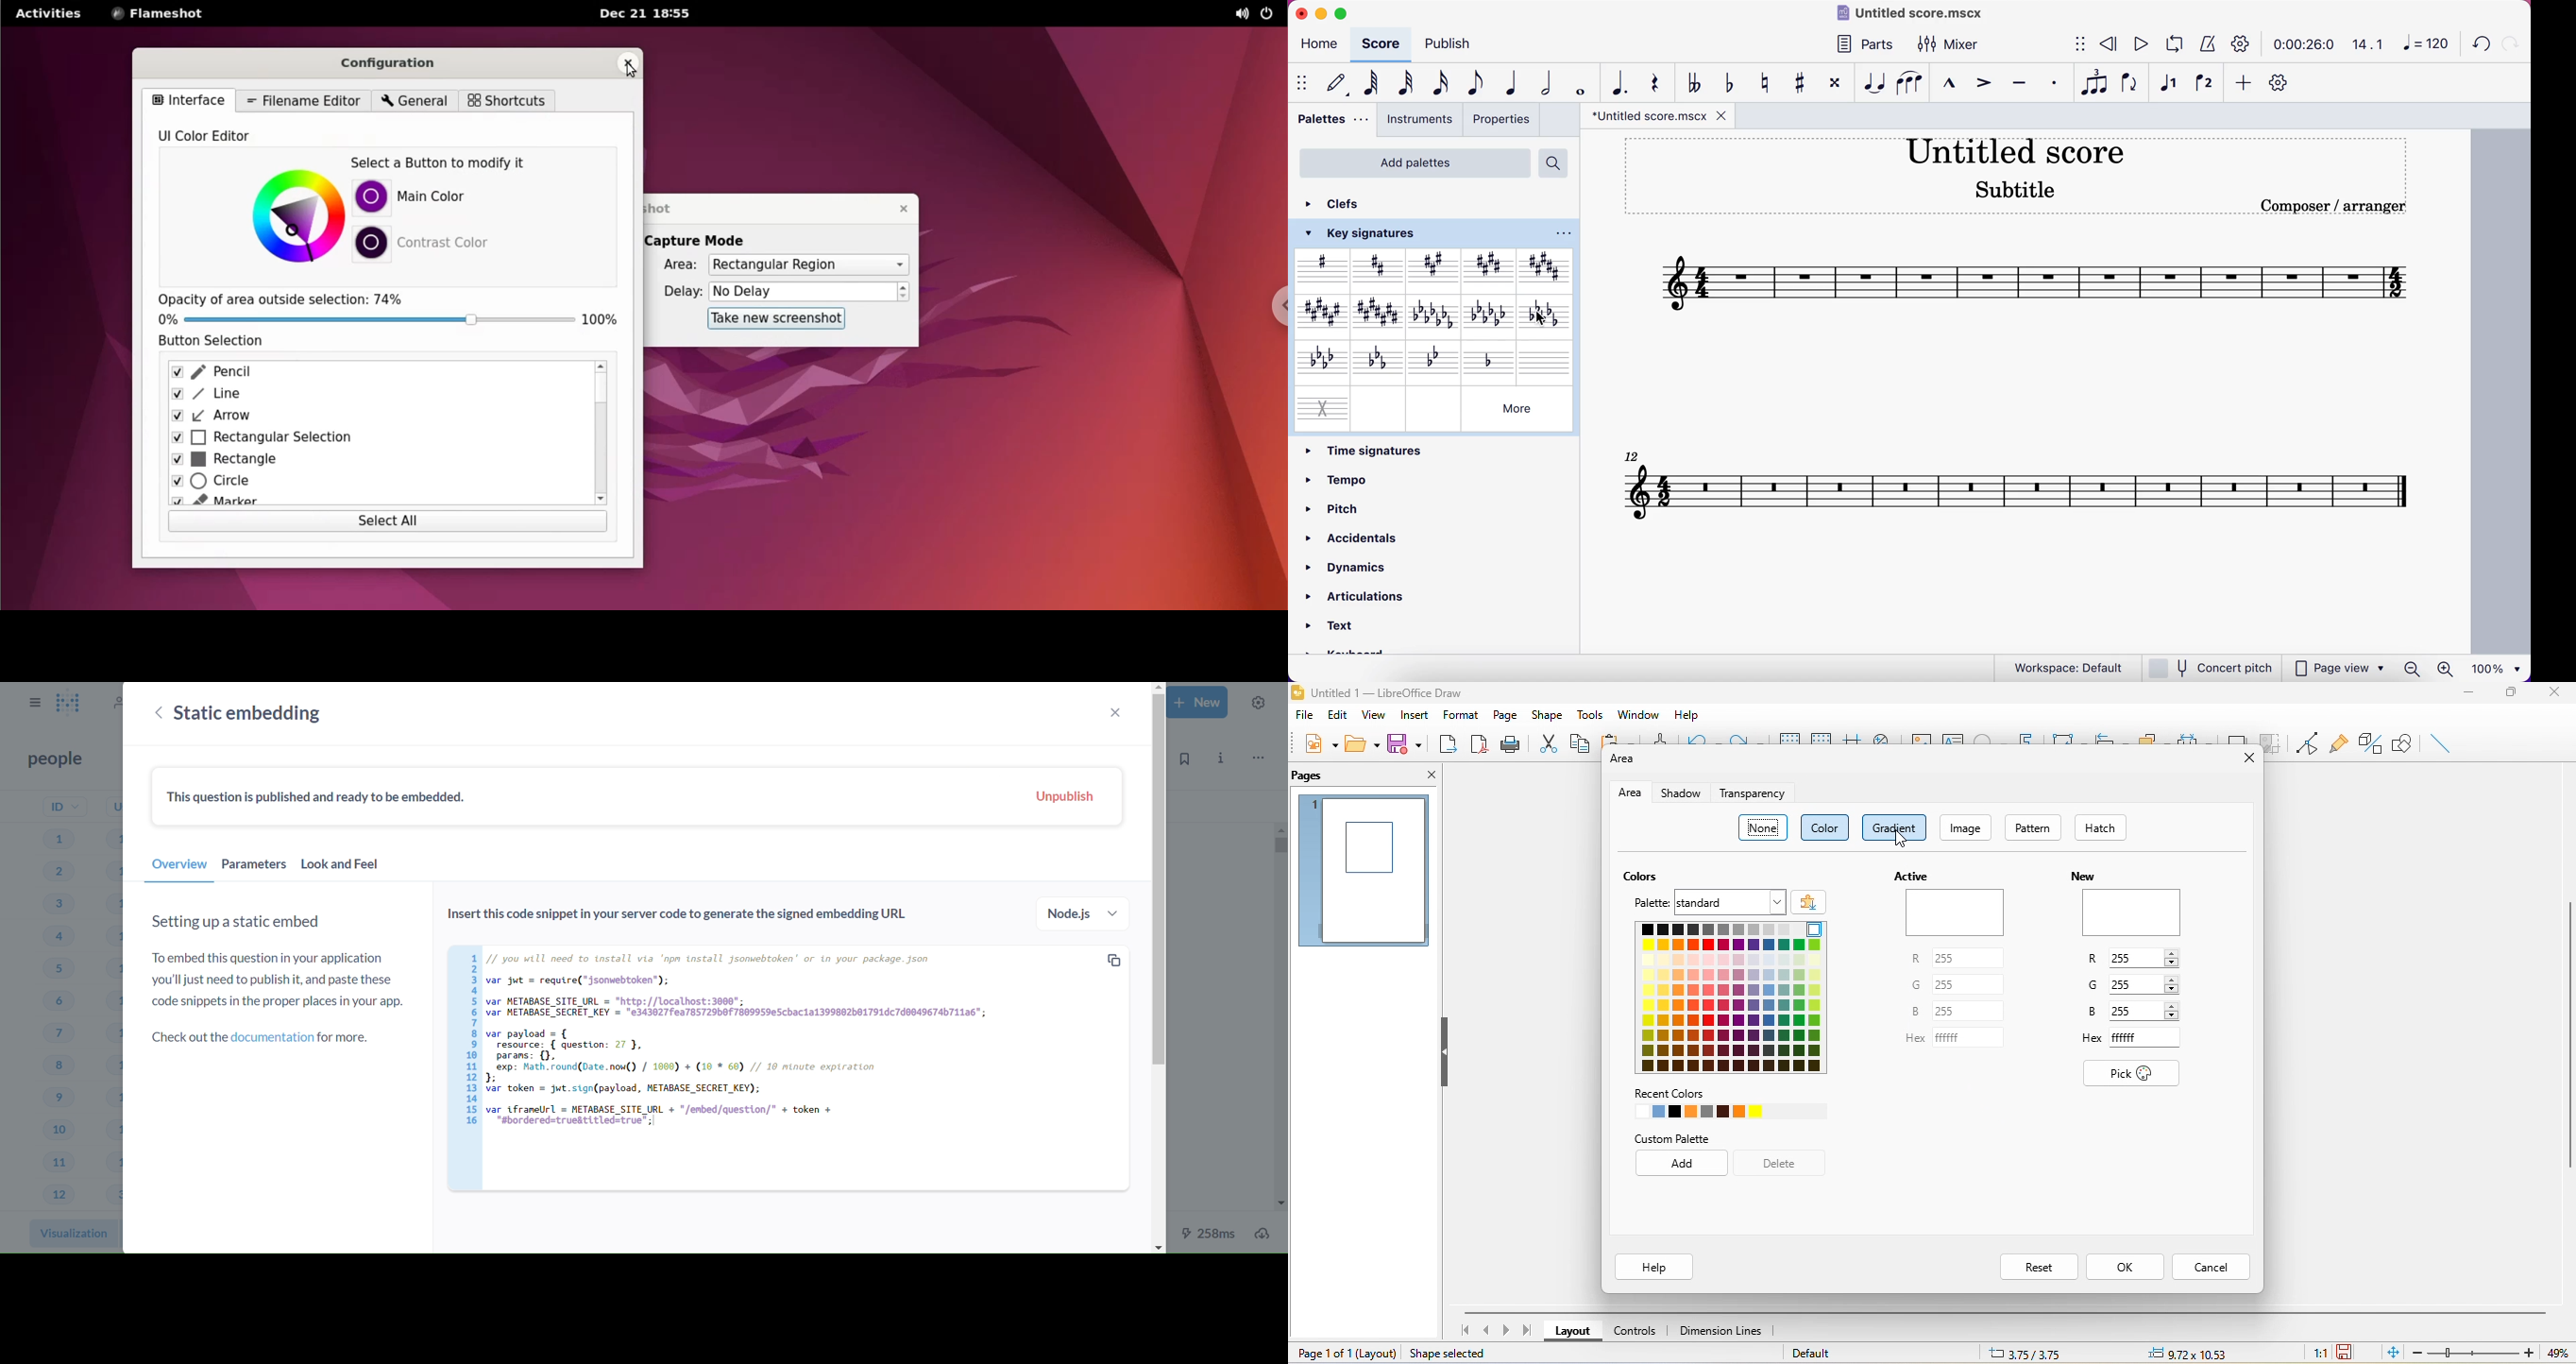  What do you see at coordinates (1626, 762) in the screenshot?
I see `area` at bounding box center [1626, 762].